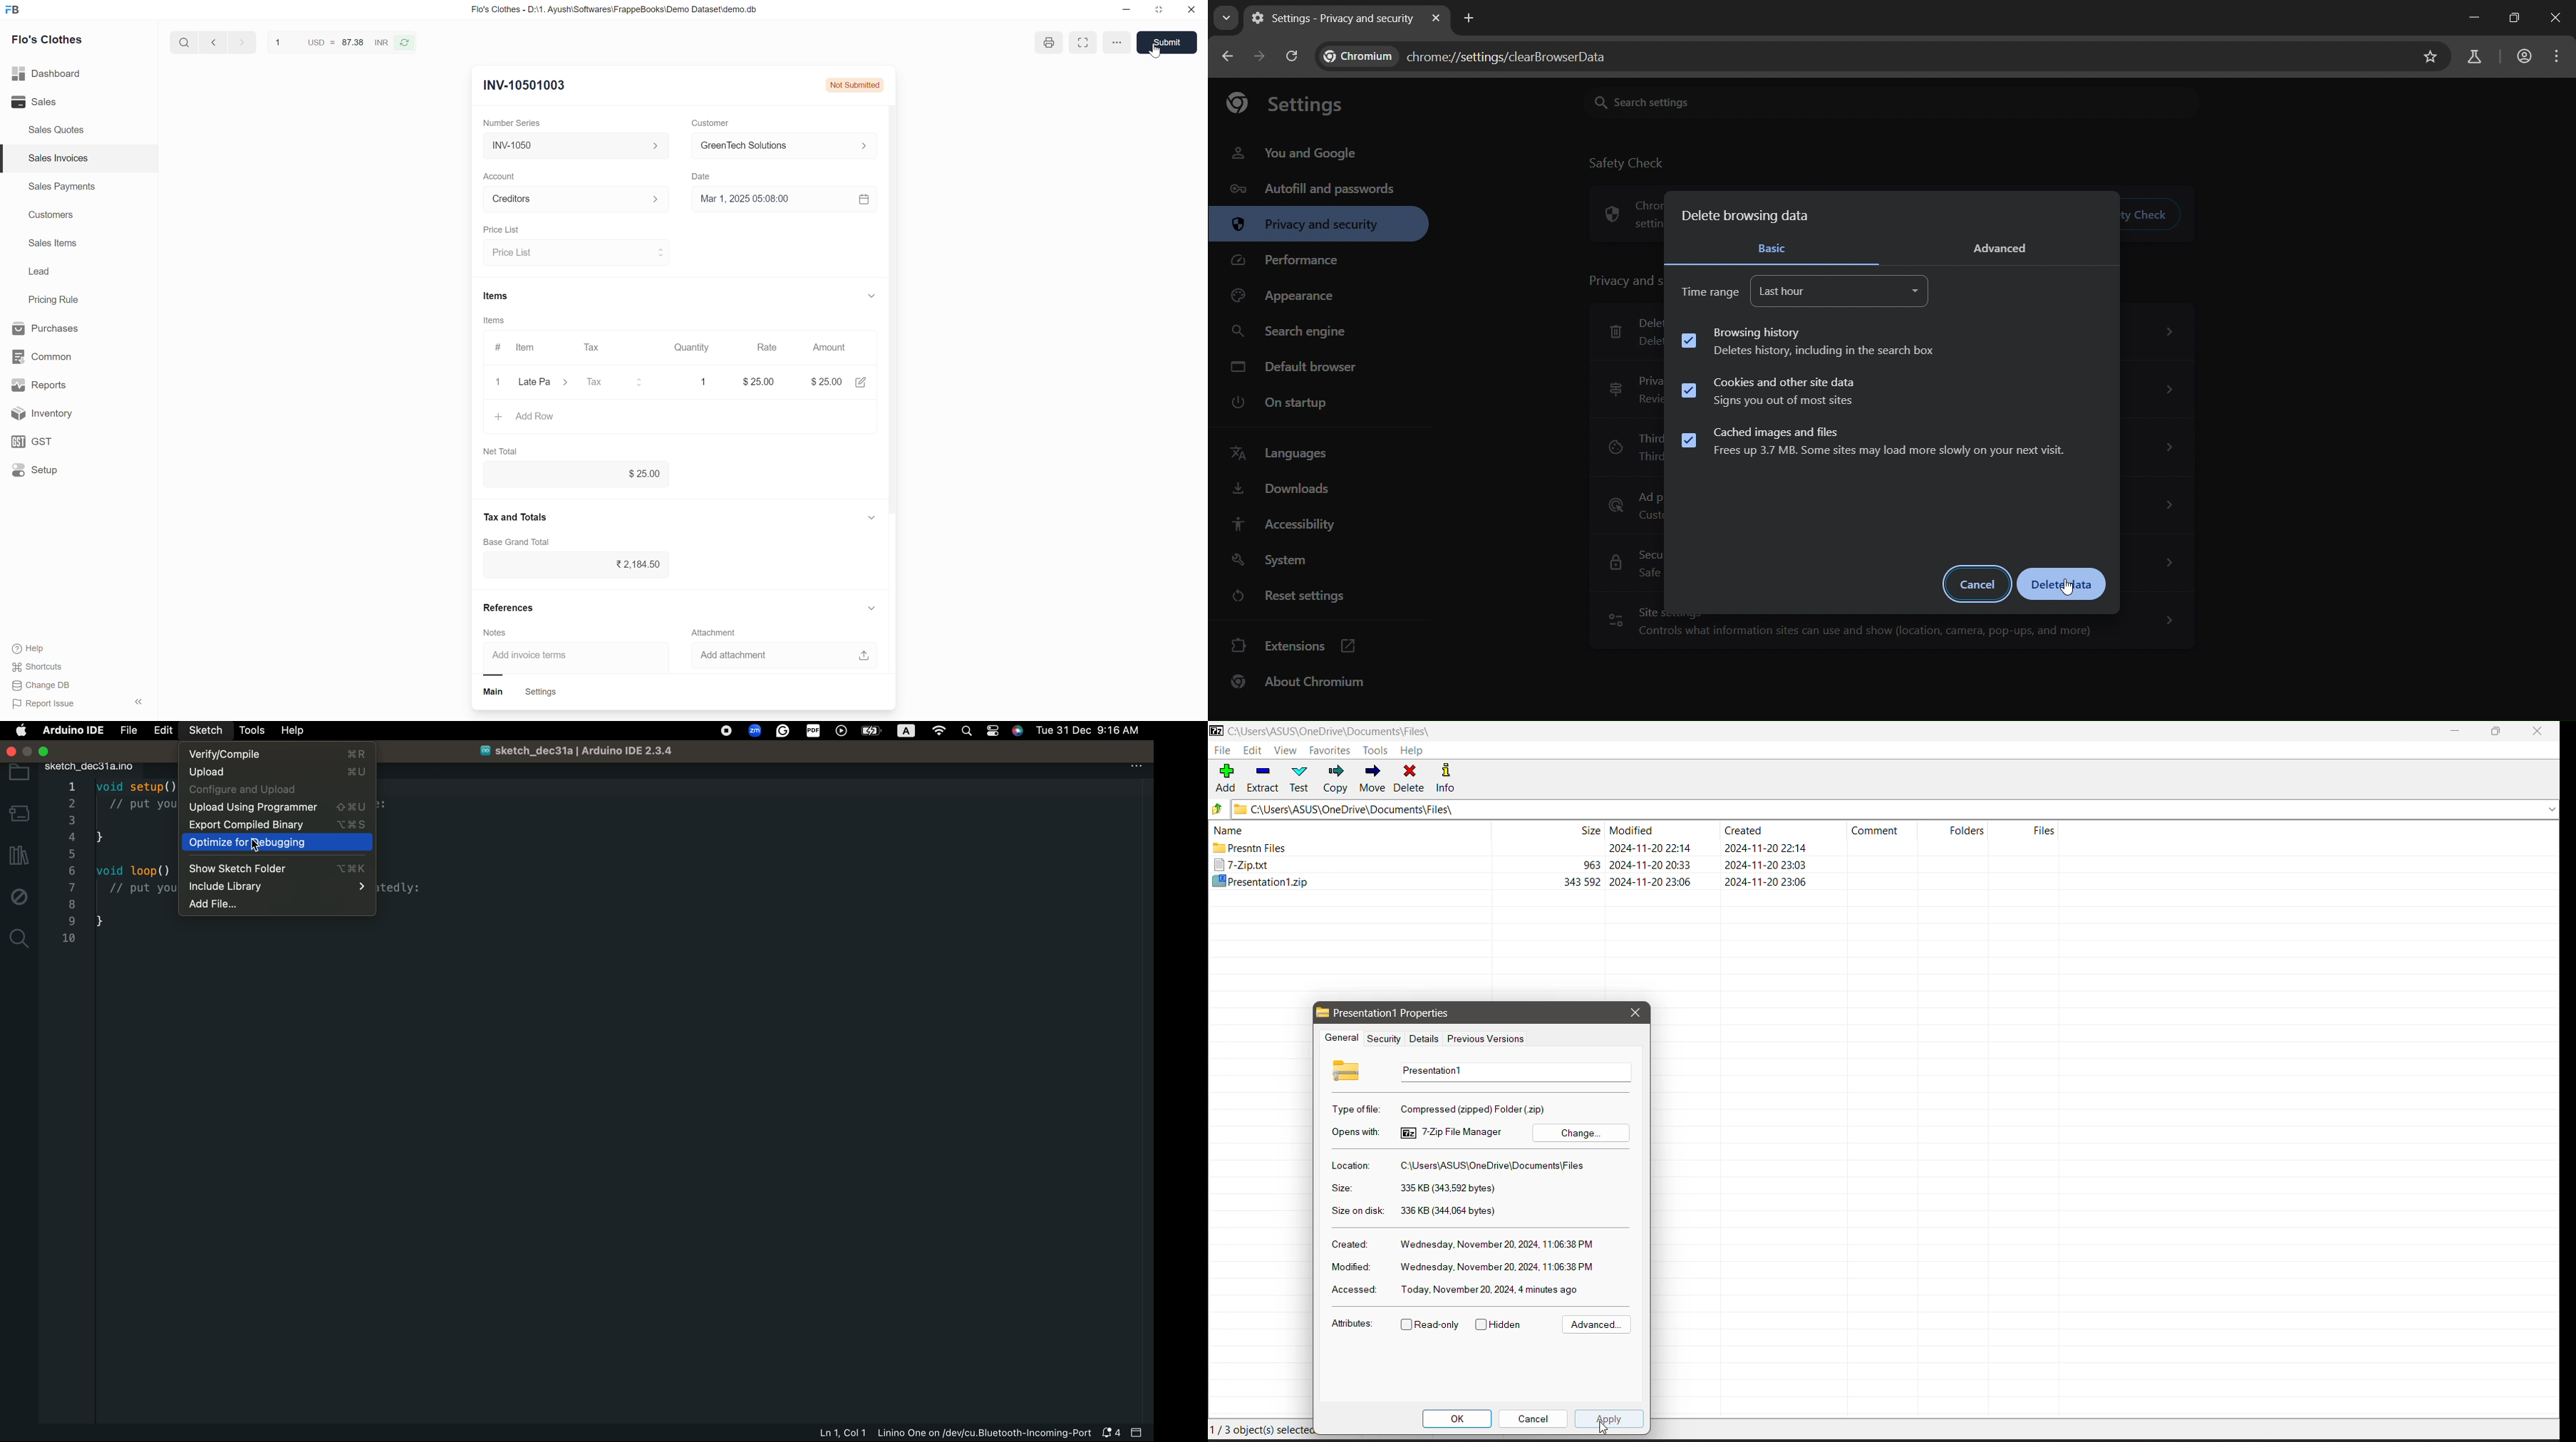  What do you see at coordinates (501, 176) in the screenshot?
I see `Account` at bounding box center [501, 176].